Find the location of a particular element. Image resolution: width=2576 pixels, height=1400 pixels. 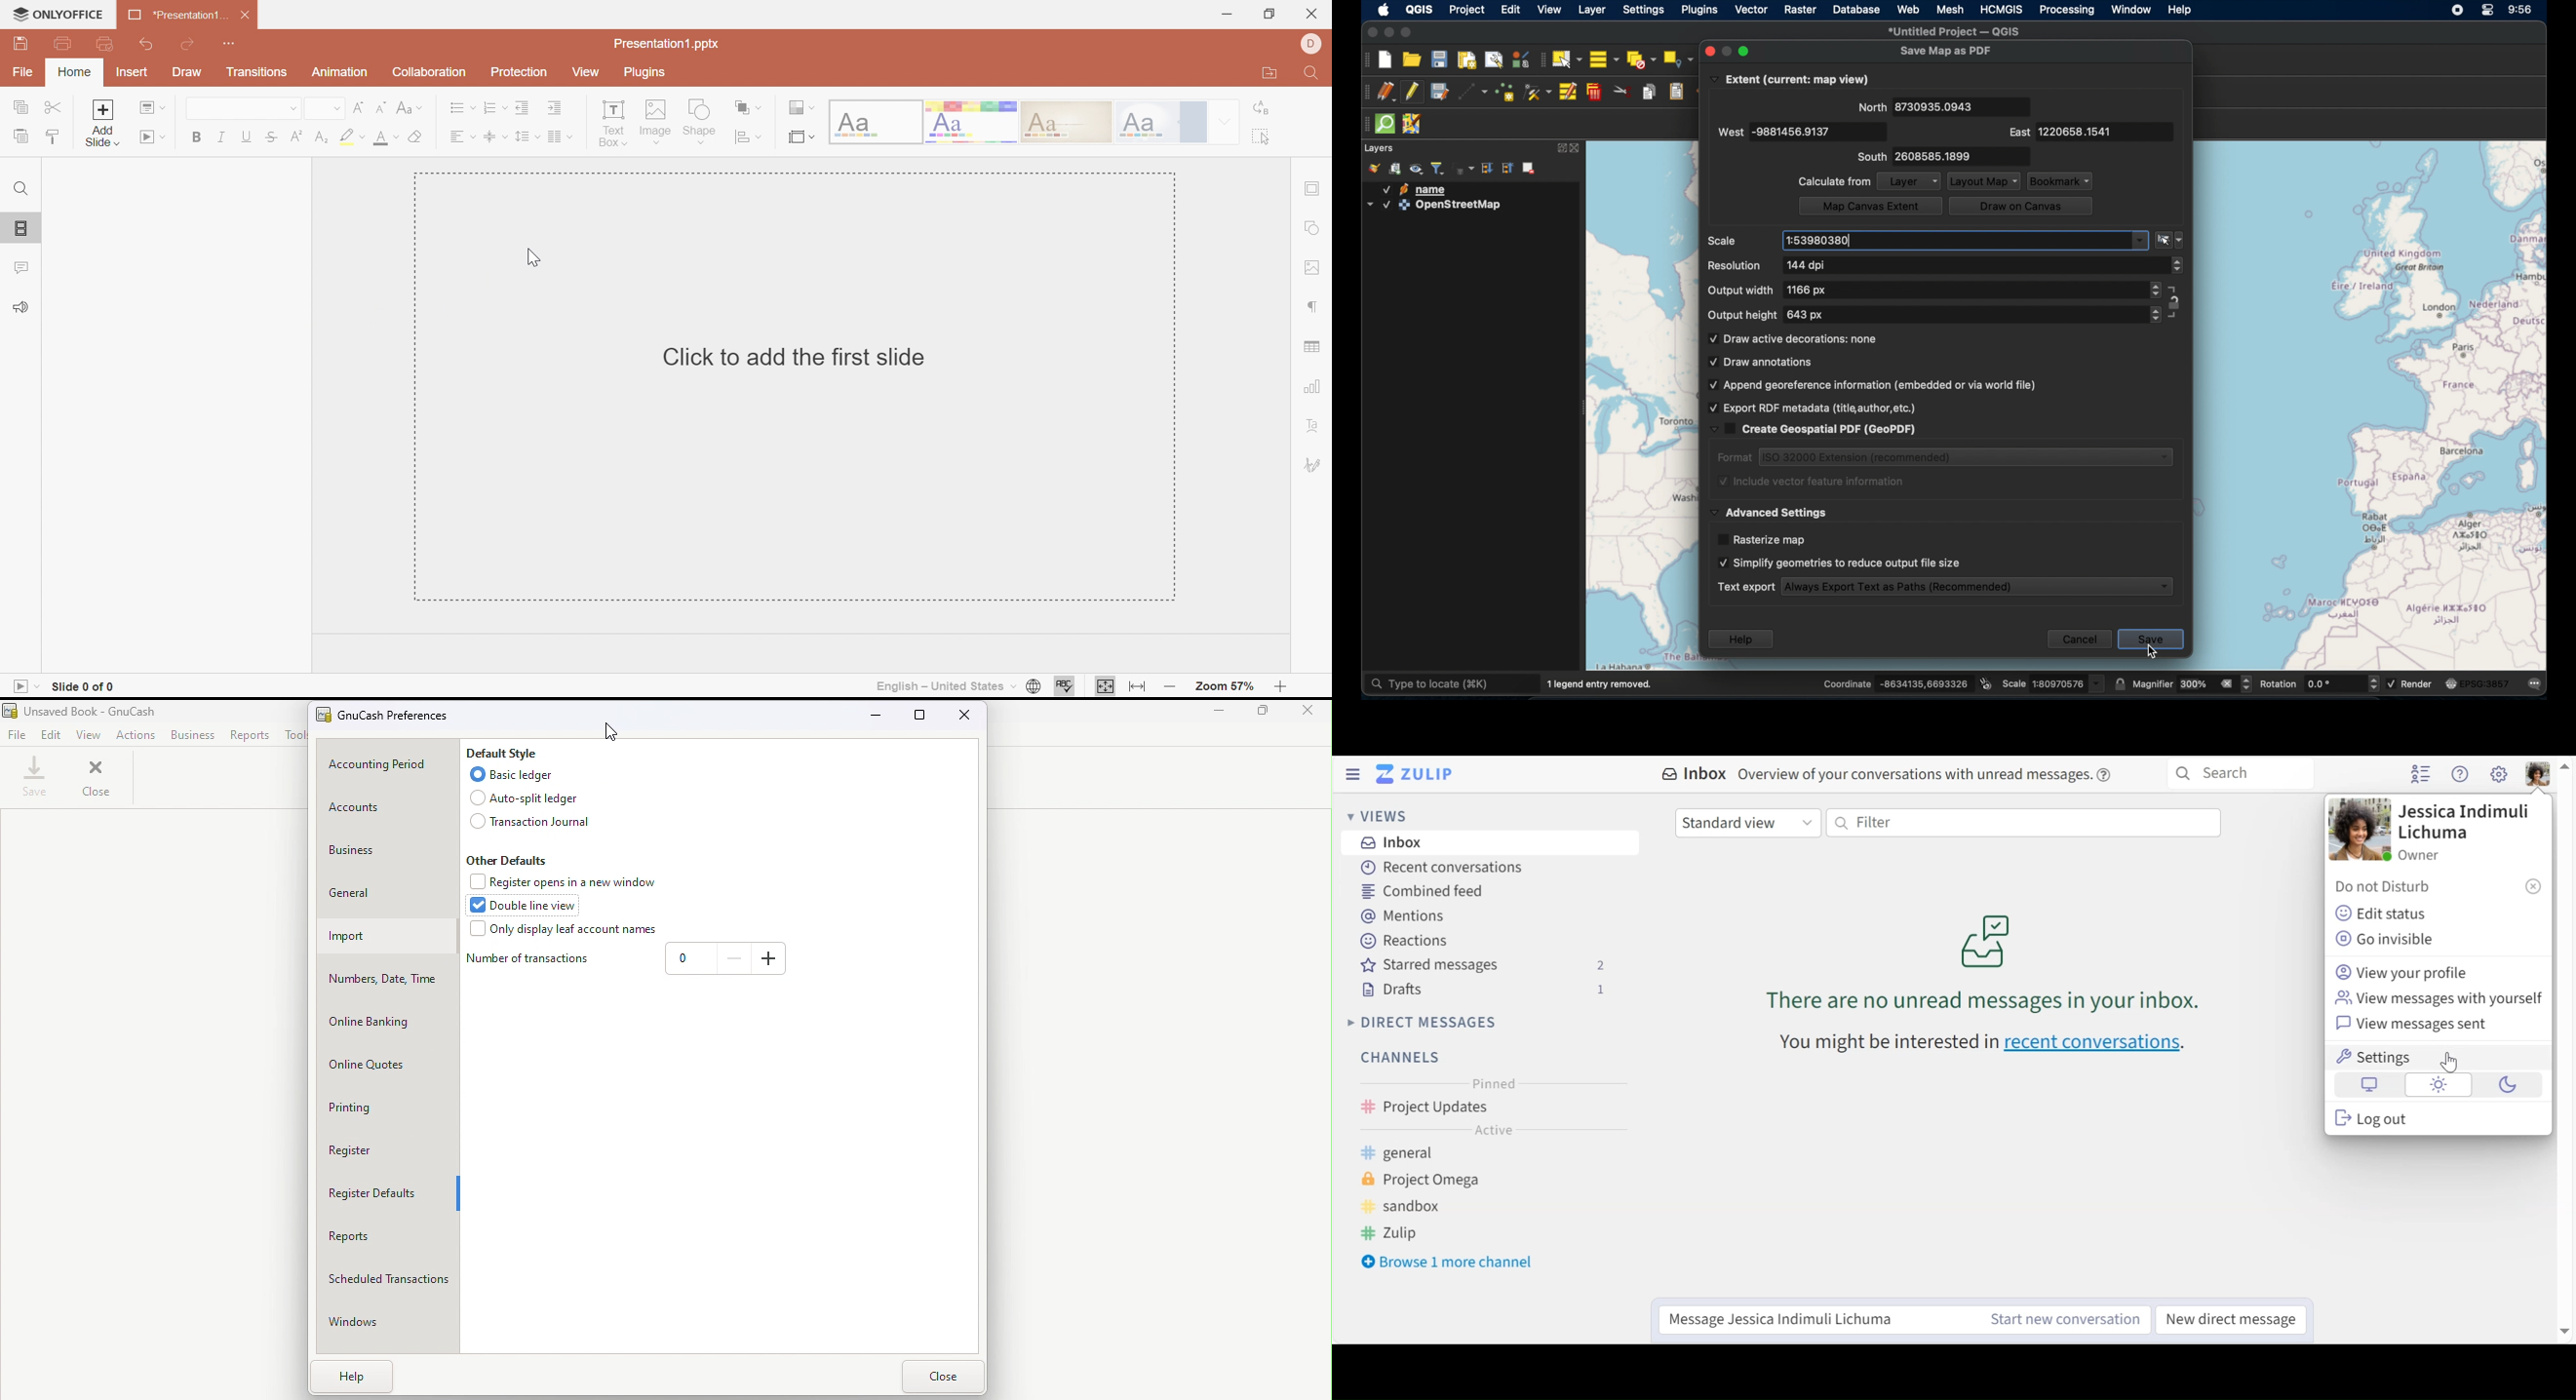

Auto-split ledger is located at coordinates (527, 797).